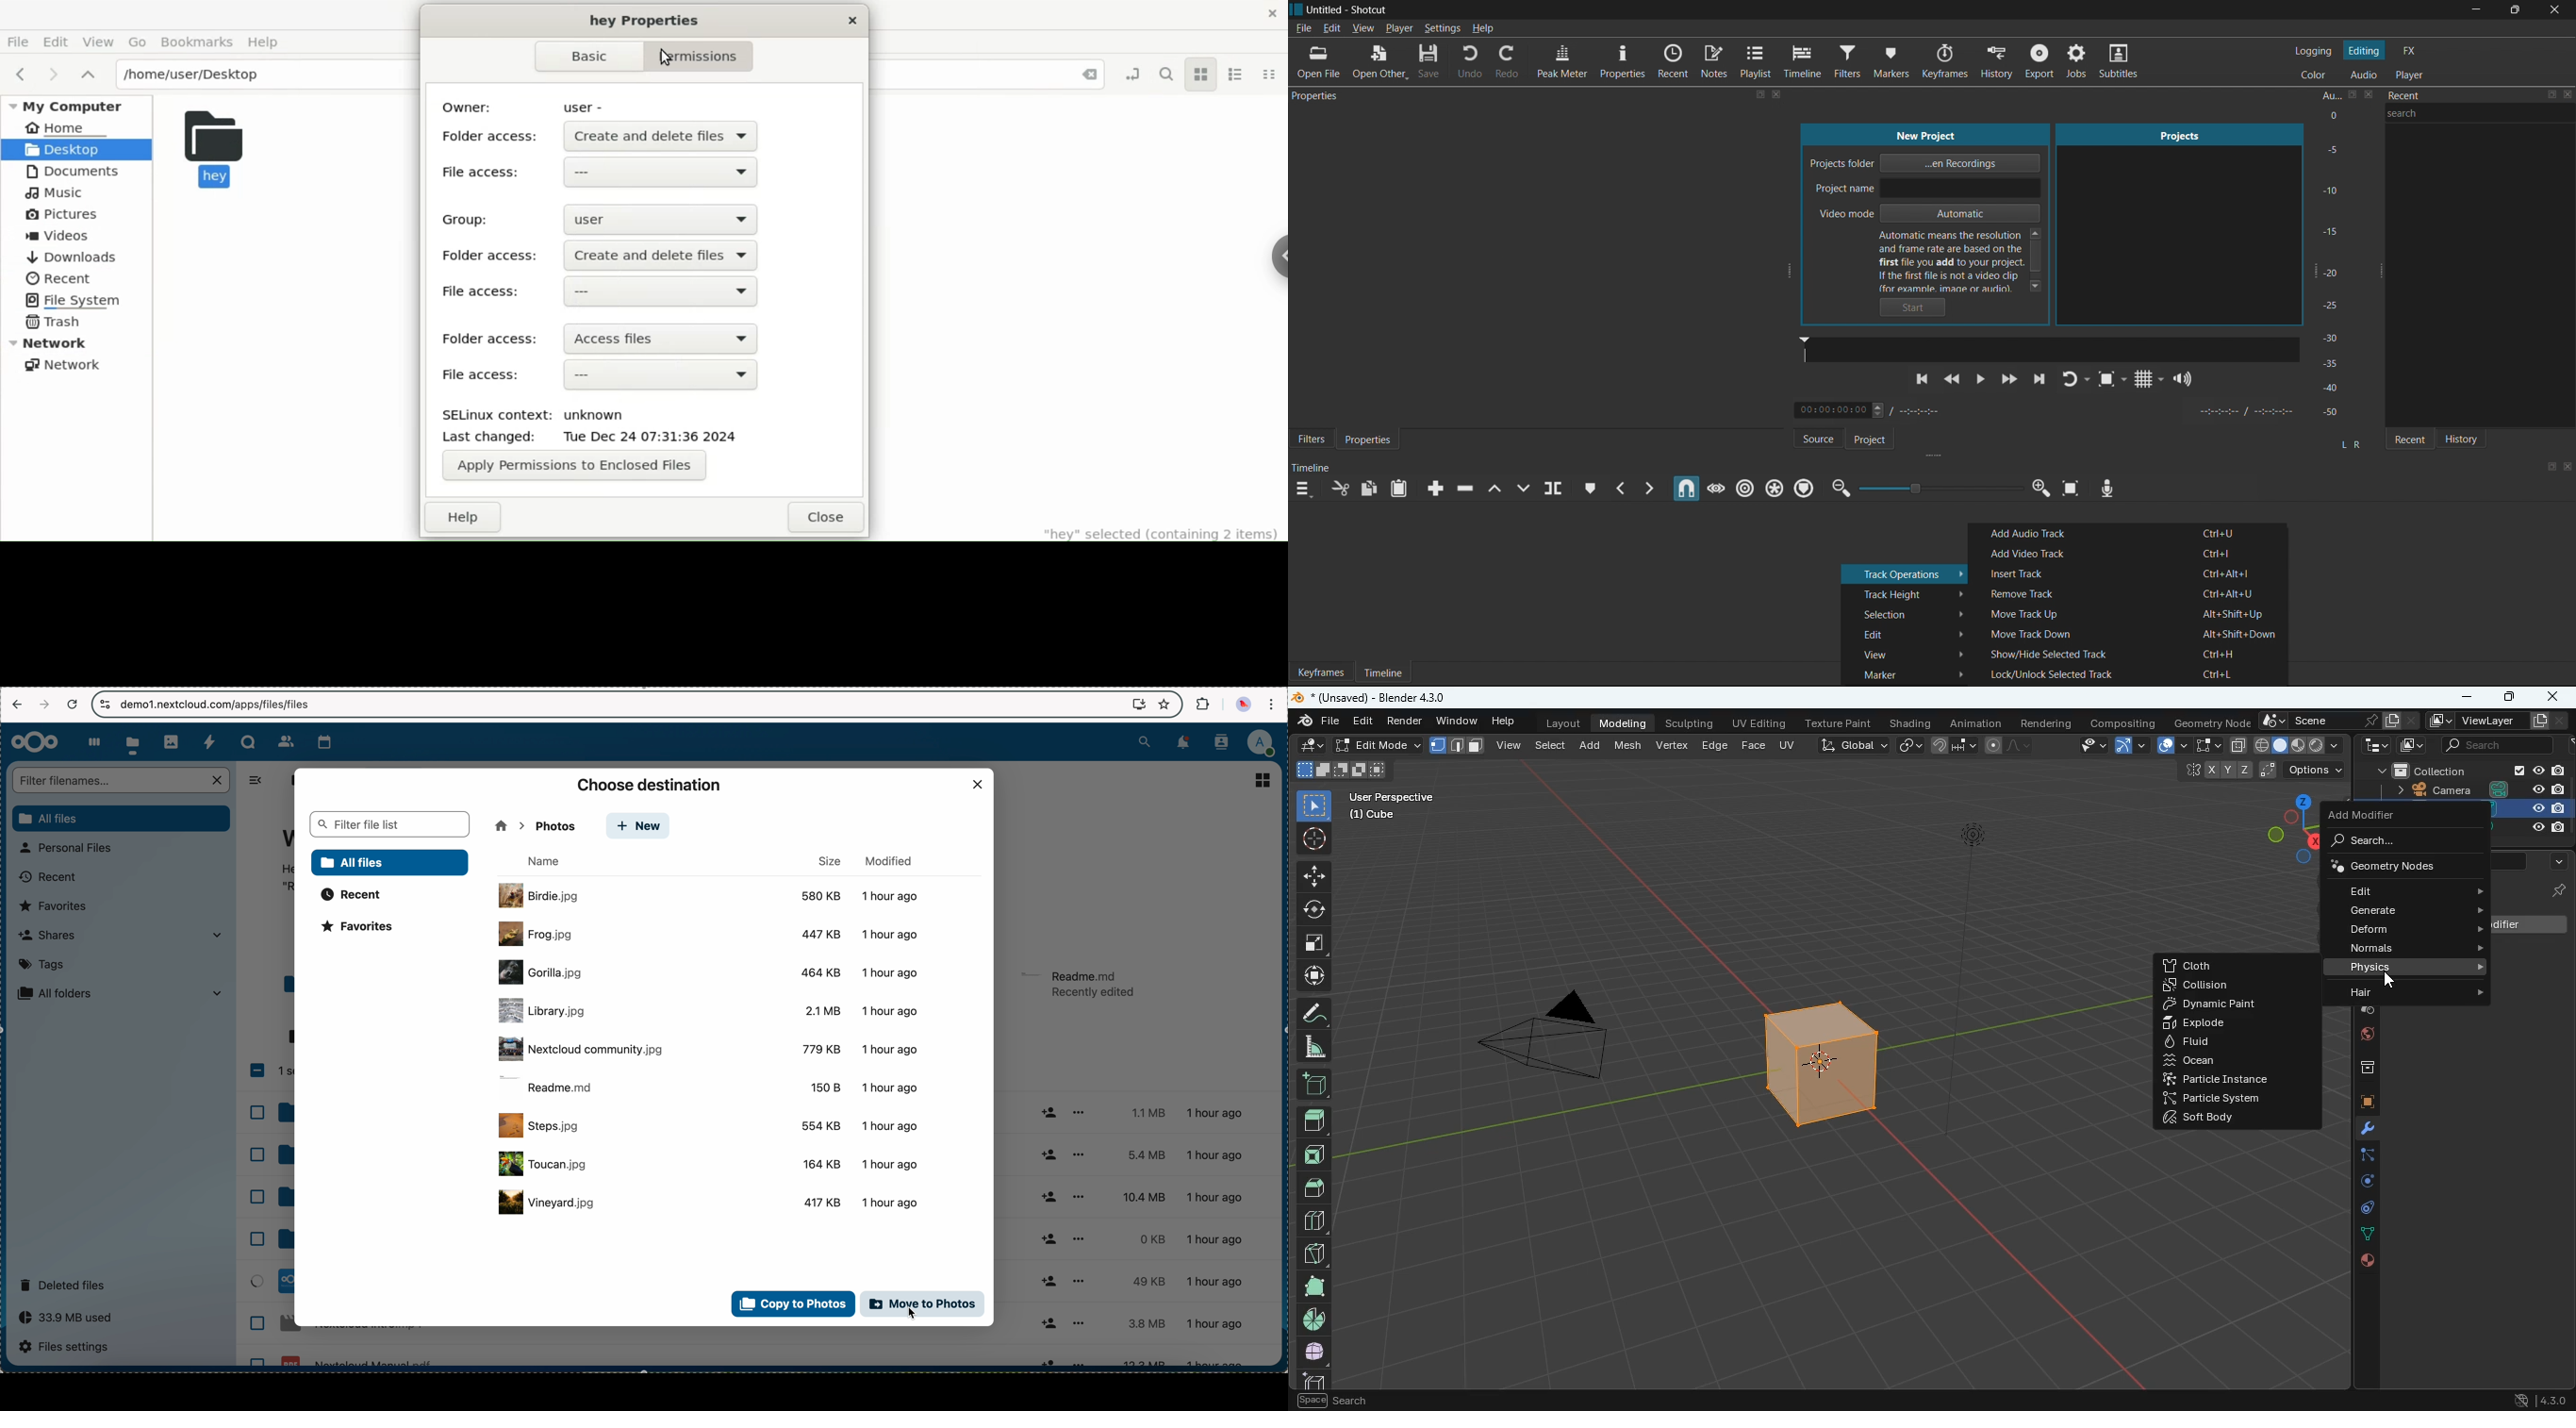 This screenshot has height=1428, width=2576. I want to click on favorites, so click(363, 929).